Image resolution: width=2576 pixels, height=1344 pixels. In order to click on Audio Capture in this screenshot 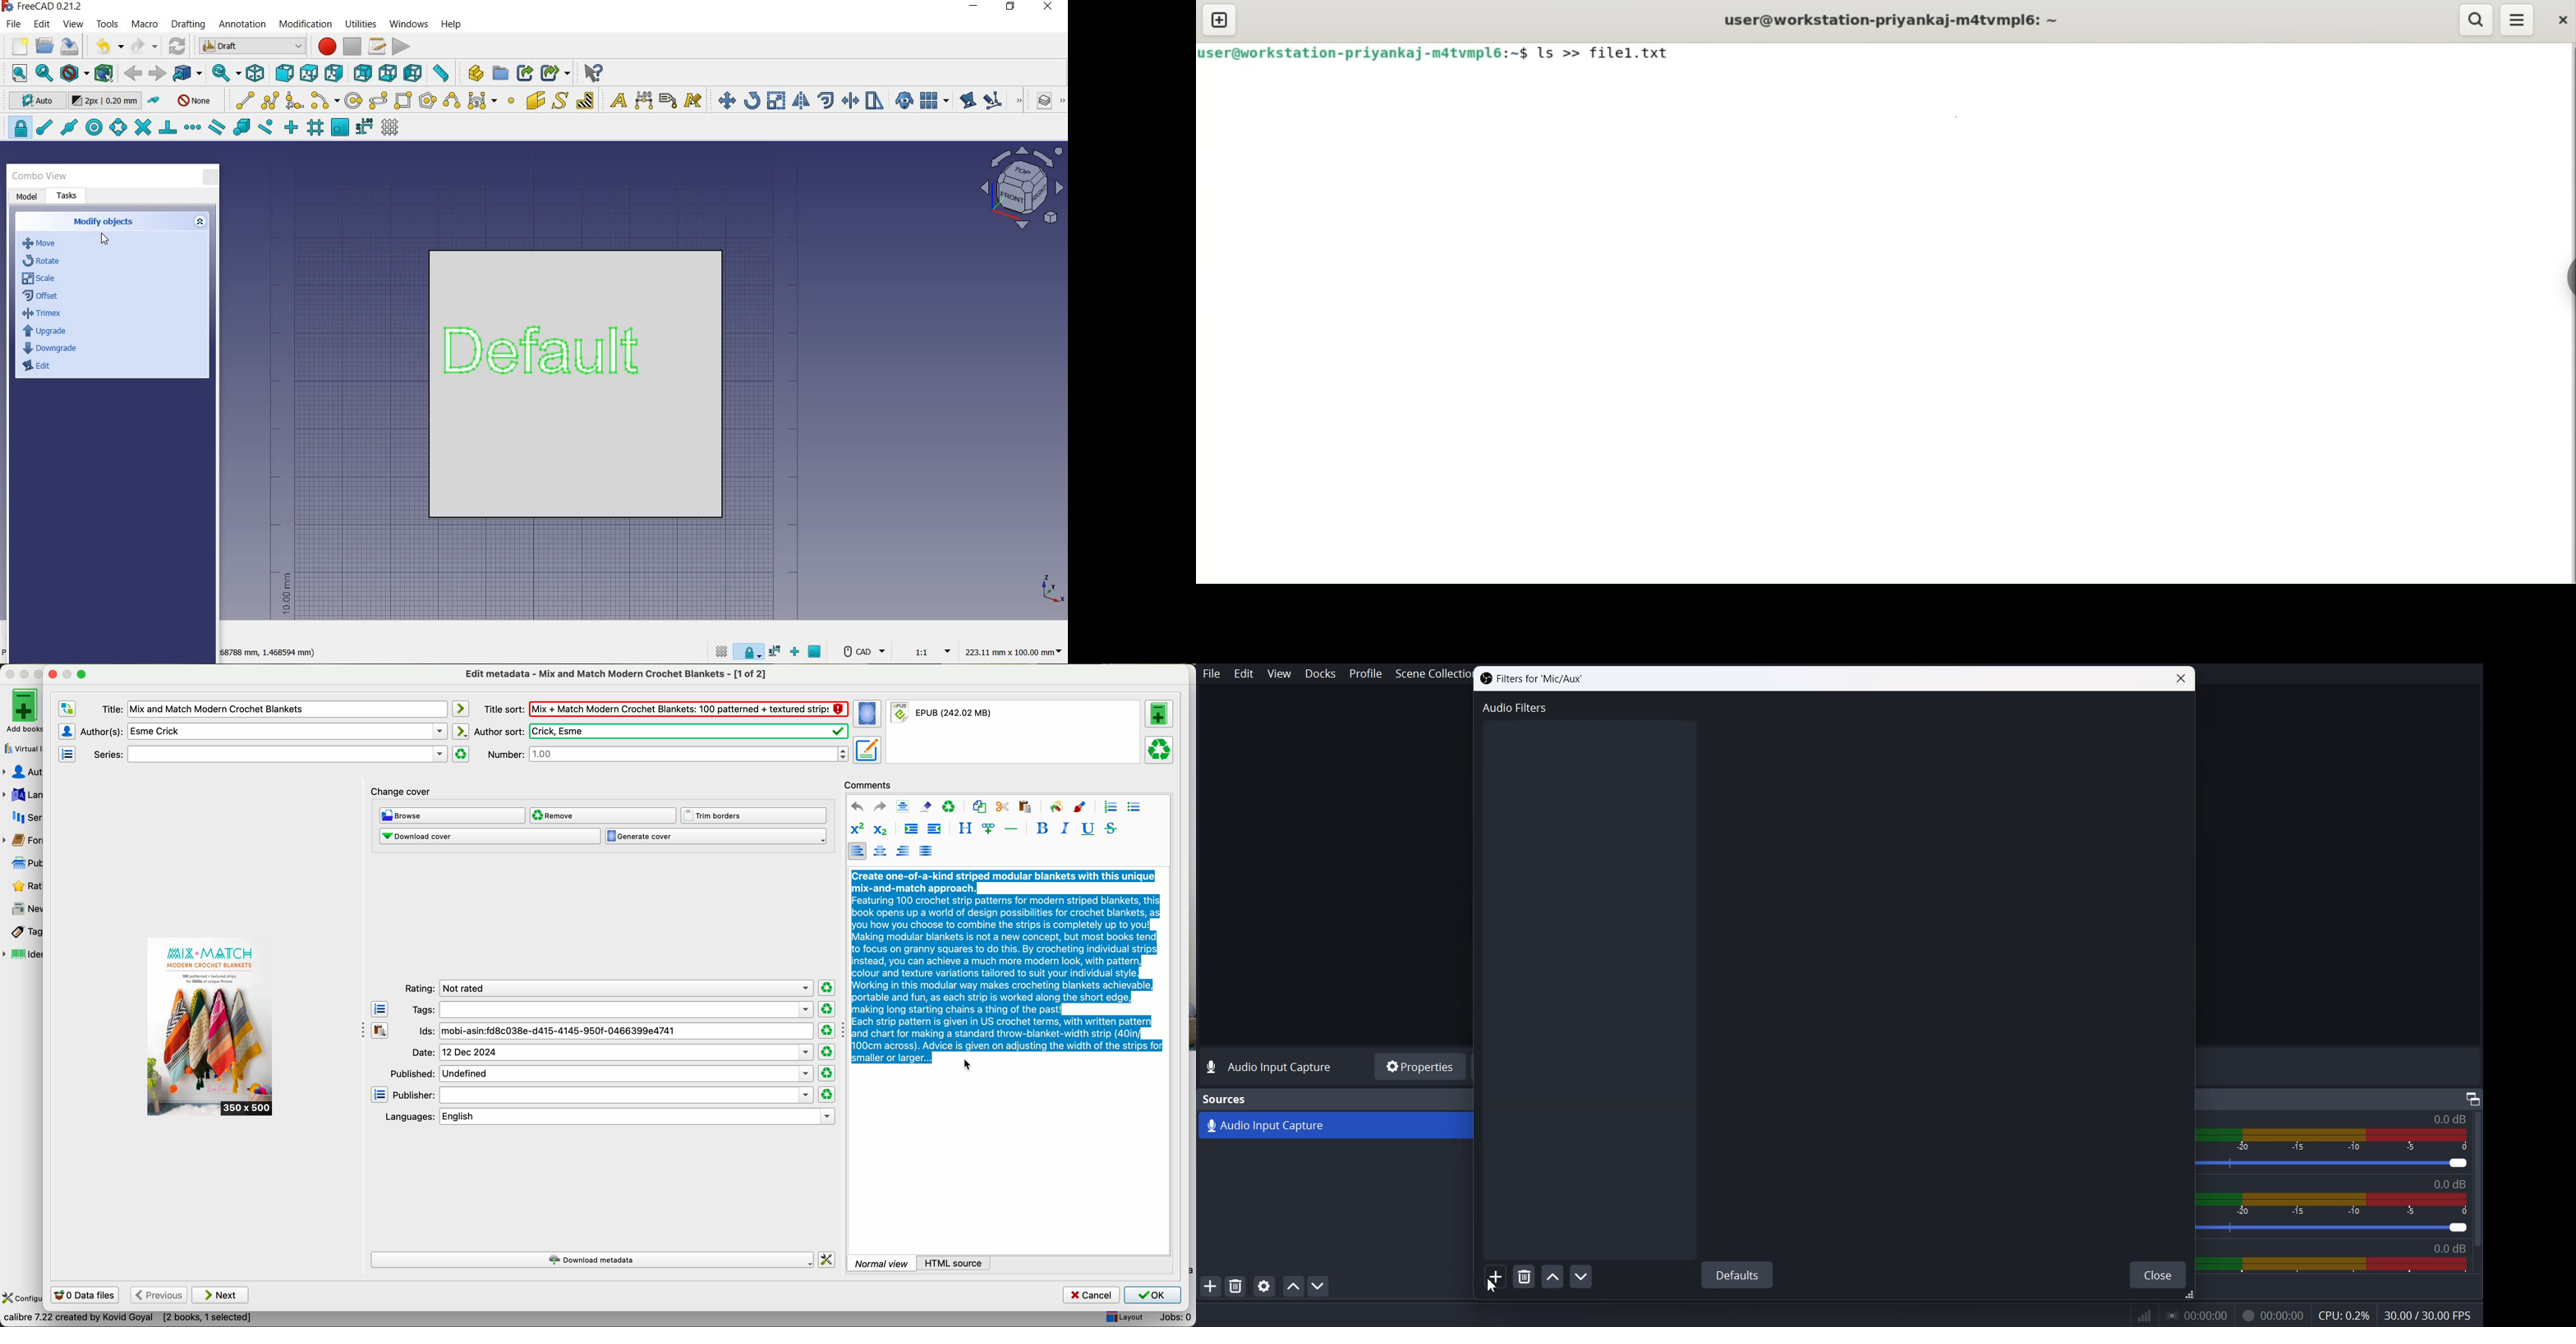, I will do `click(1337, 1127)`.